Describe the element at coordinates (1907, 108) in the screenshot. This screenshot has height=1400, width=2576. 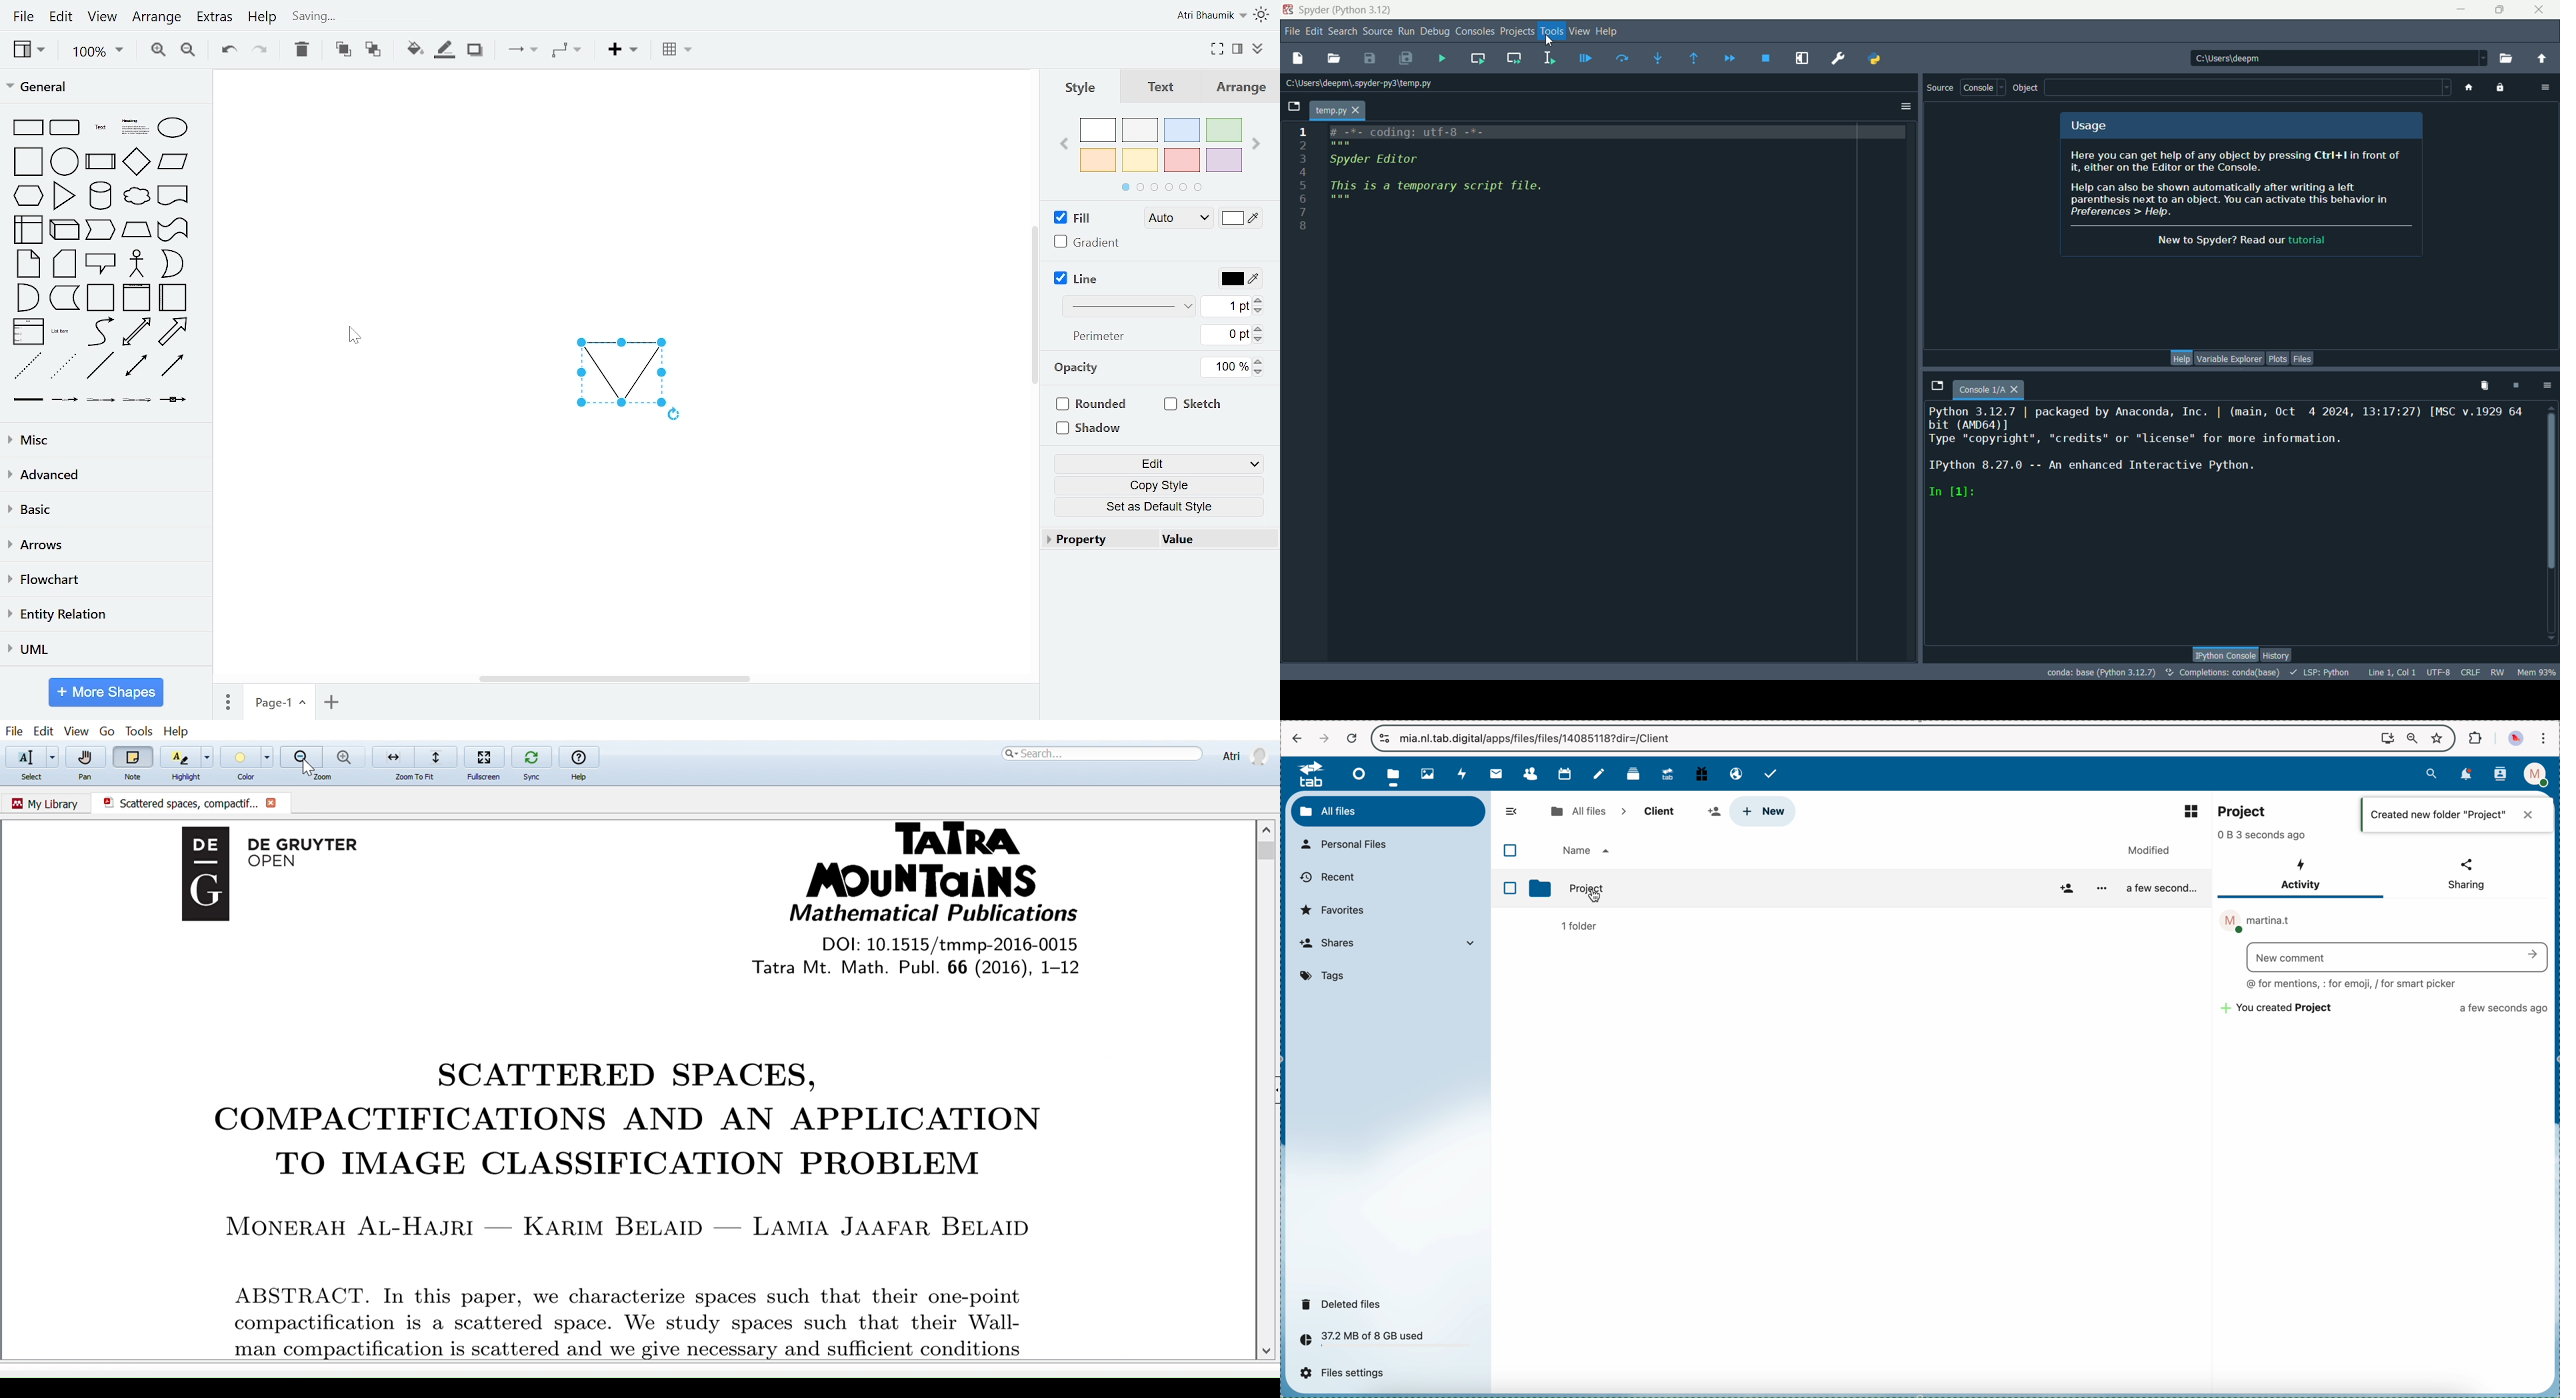
I see `options` at that location.